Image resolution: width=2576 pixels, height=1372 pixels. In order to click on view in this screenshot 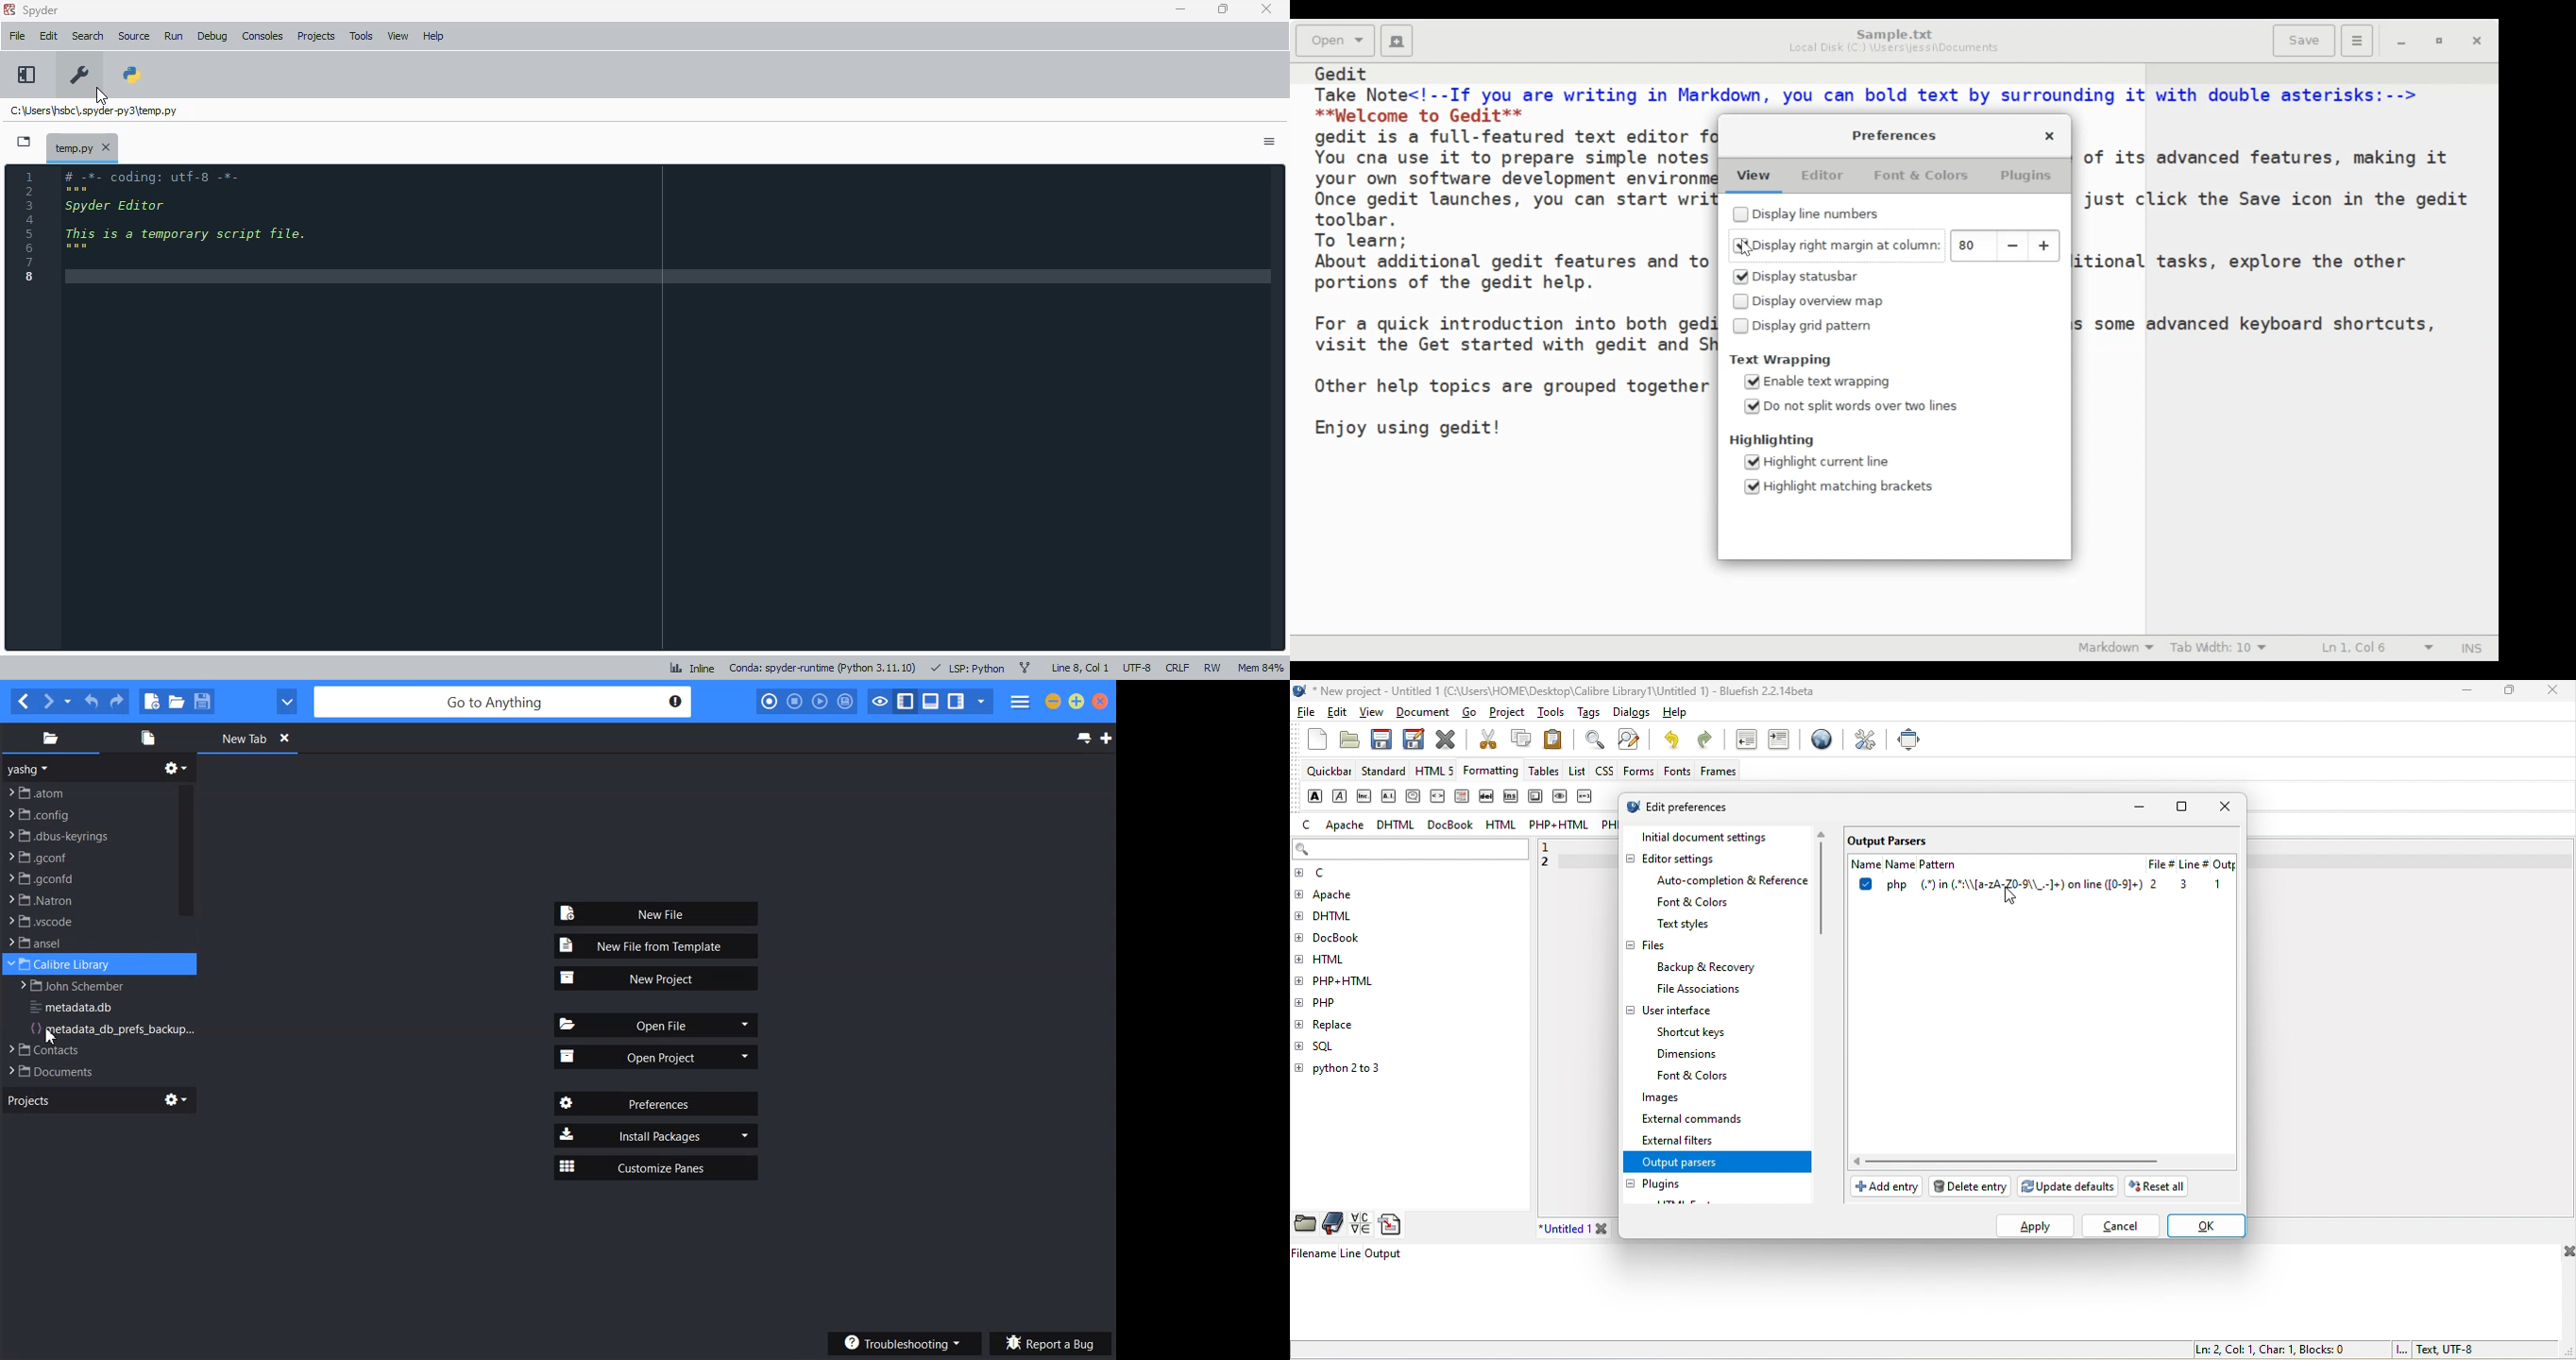, I will do `click(398, 36)`.